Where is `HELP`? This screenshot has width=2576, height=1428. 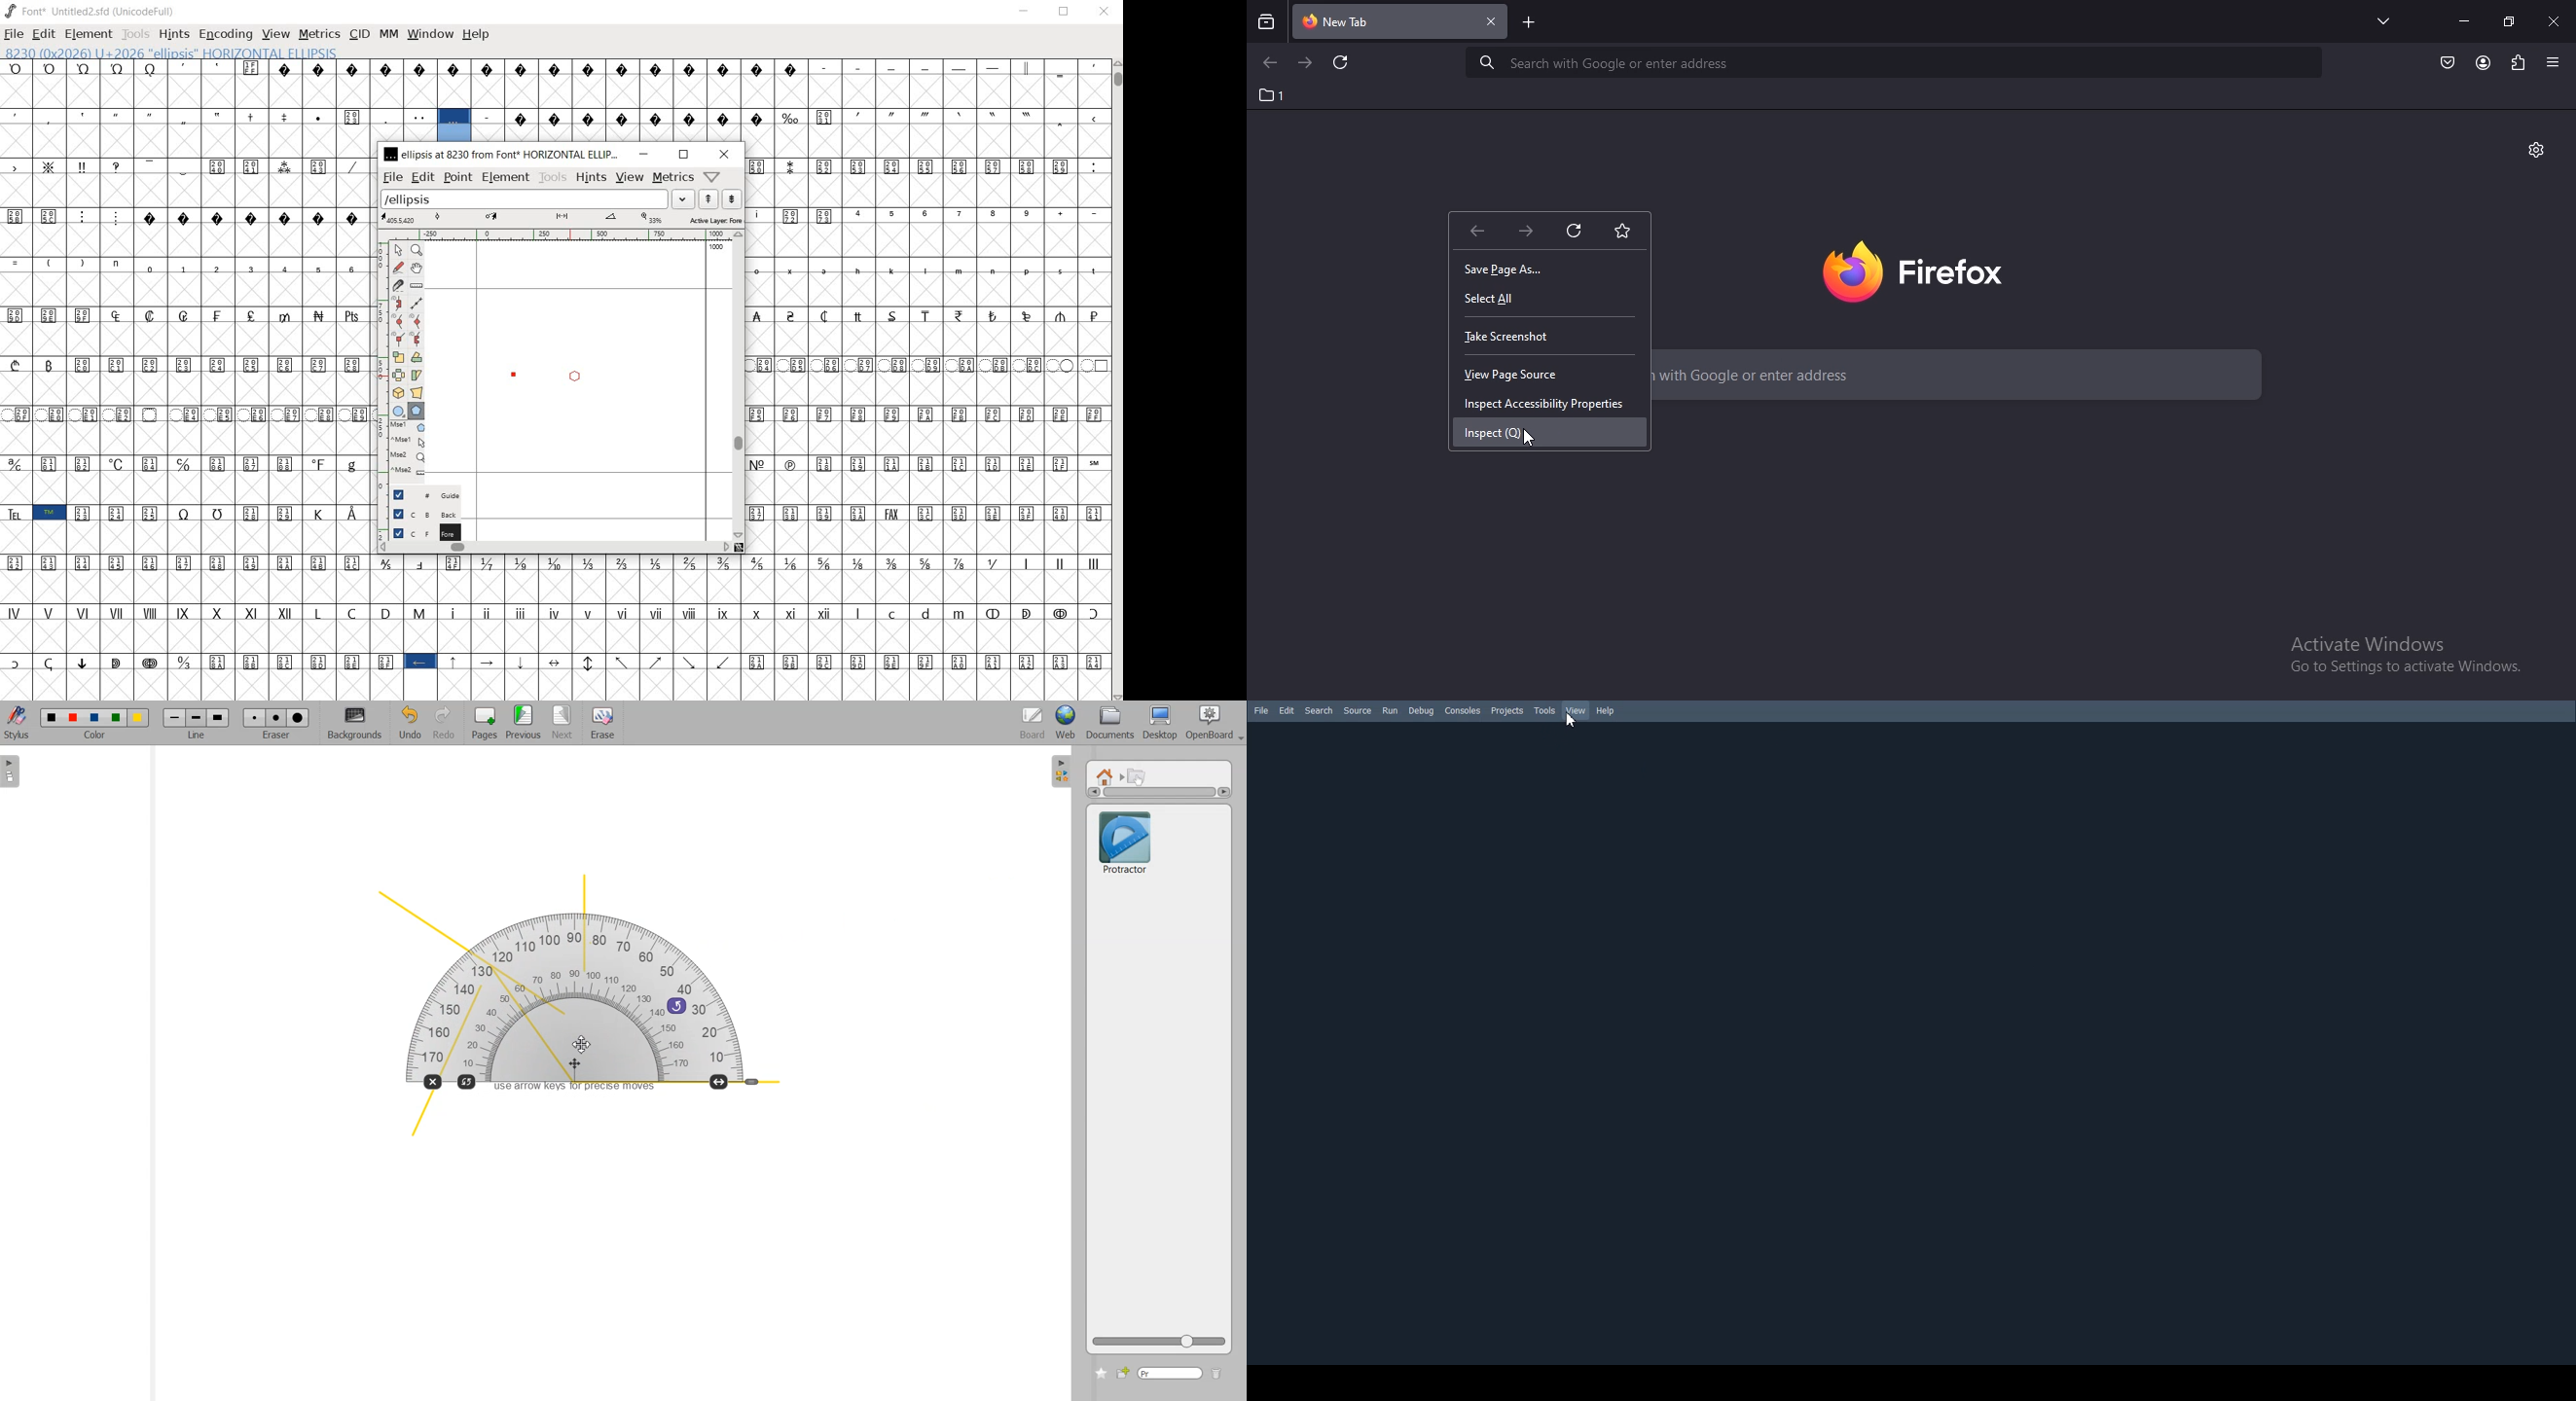
HELP is located at coordinates (476, 35).